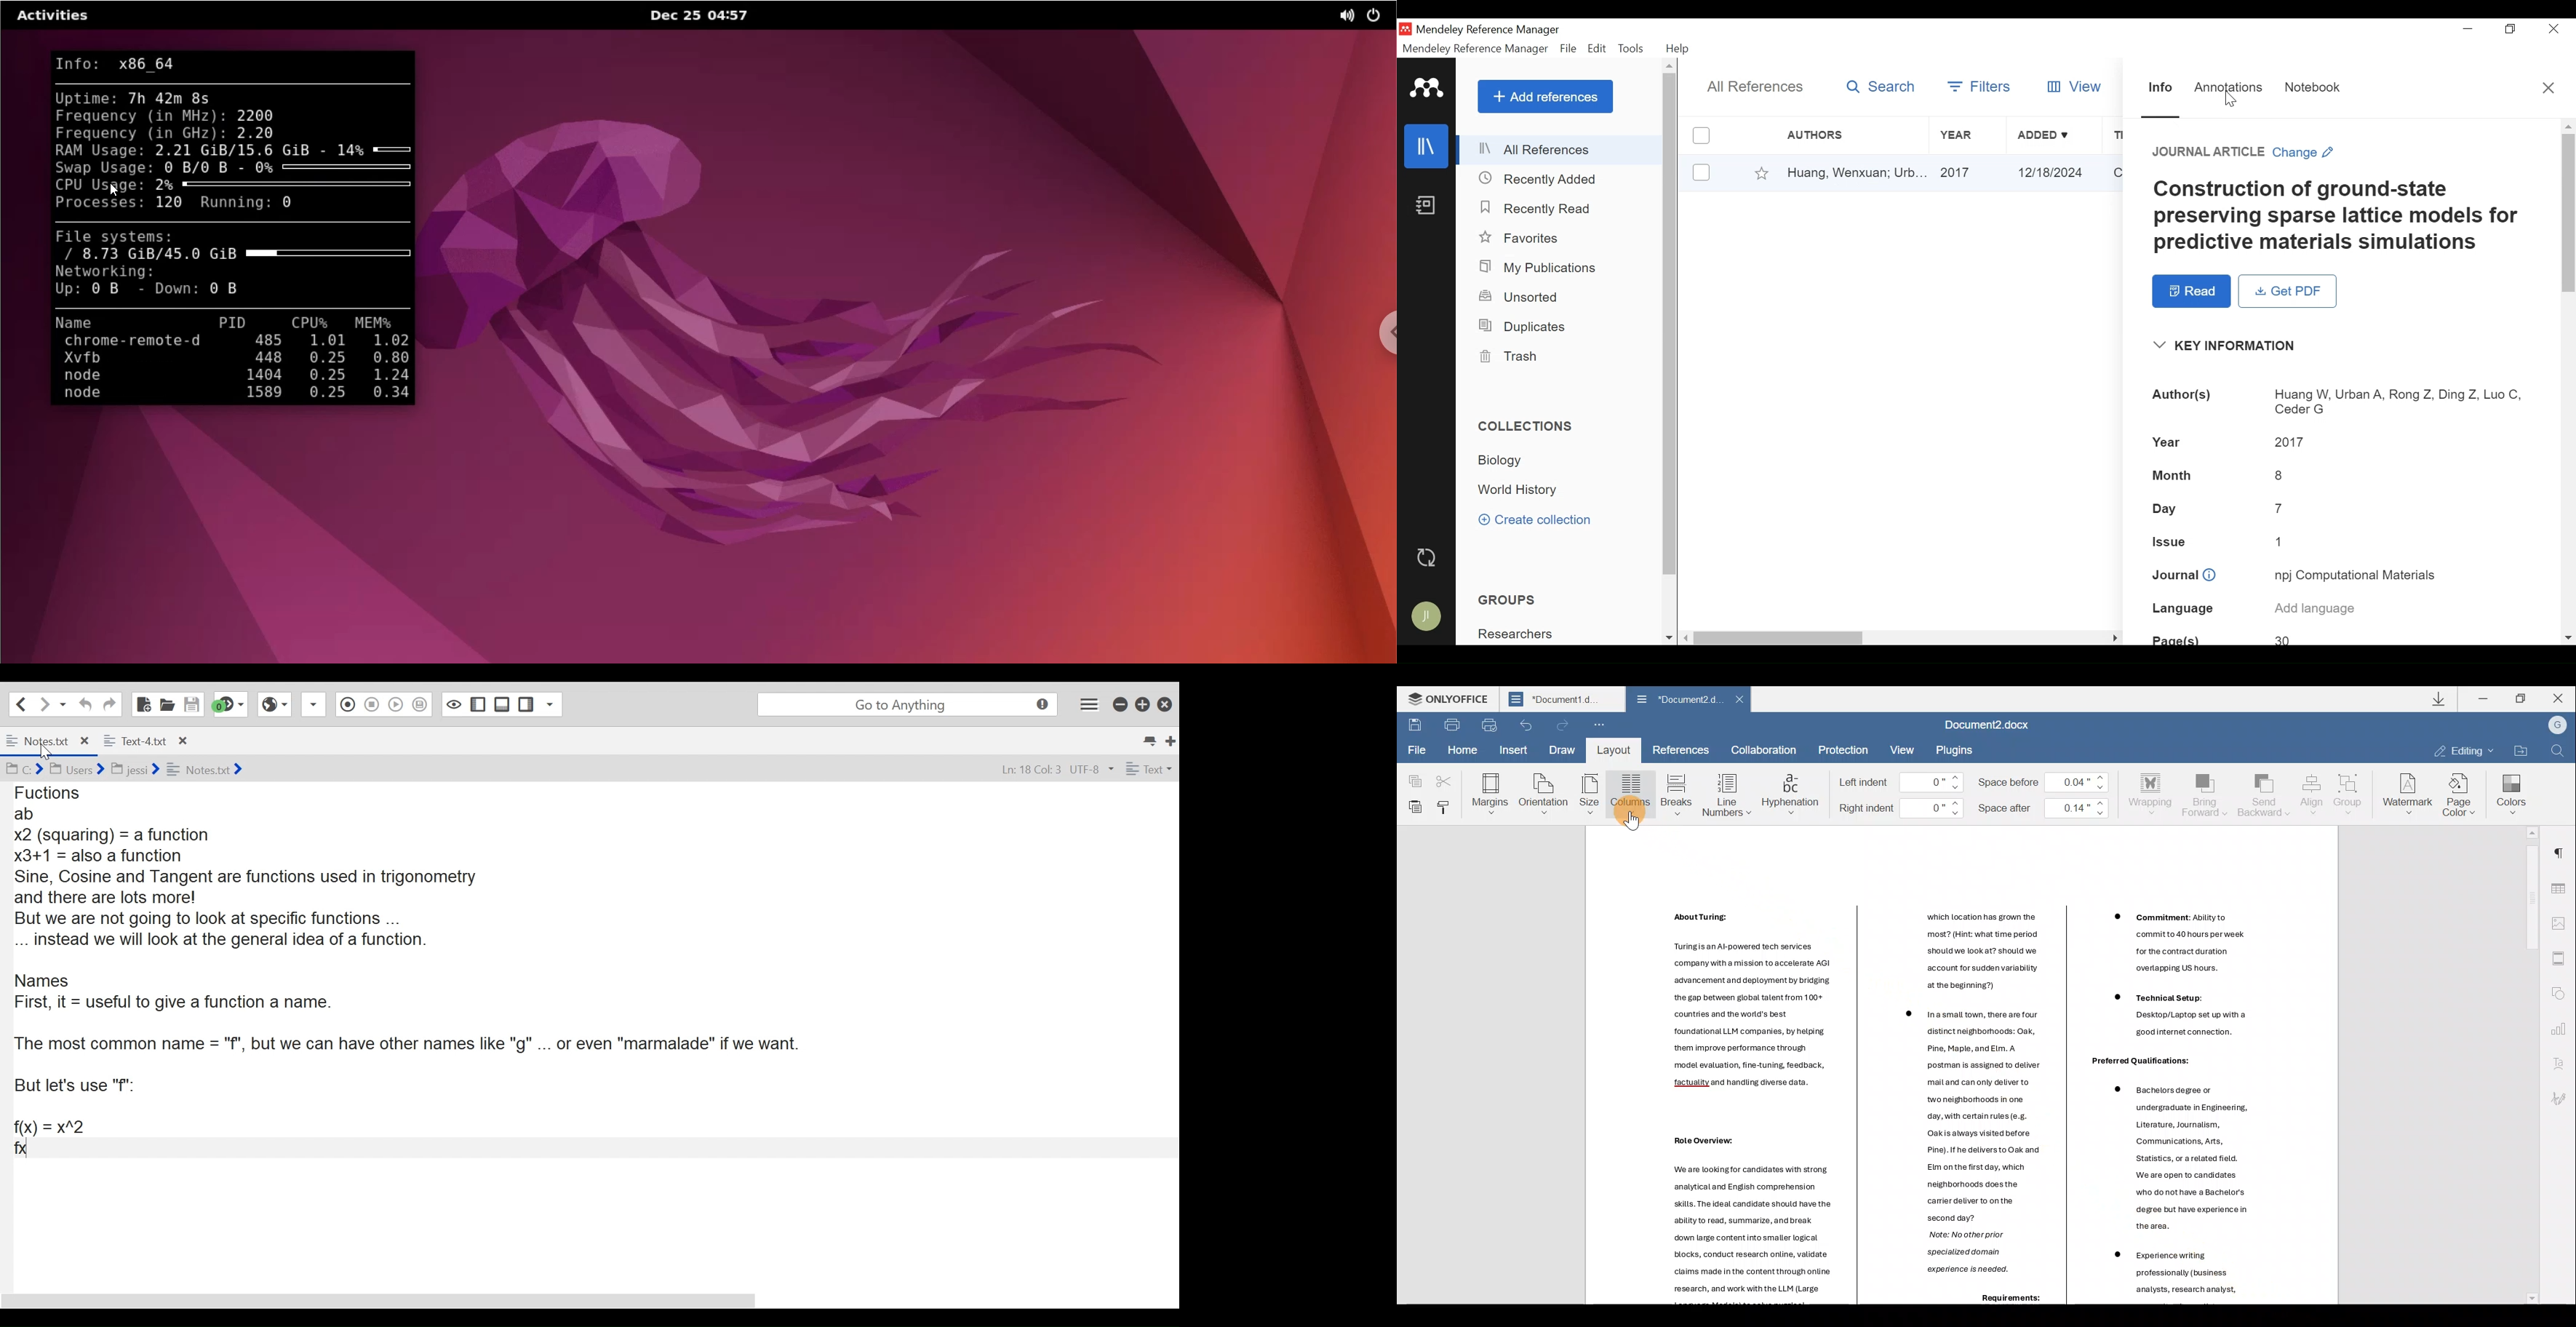 Image resolution: width=2576 pixels, height=1344 pixels. What do you see at coordinates (192, 703) in the screenshot?
I see `Save` at bounding box center [192, 703].